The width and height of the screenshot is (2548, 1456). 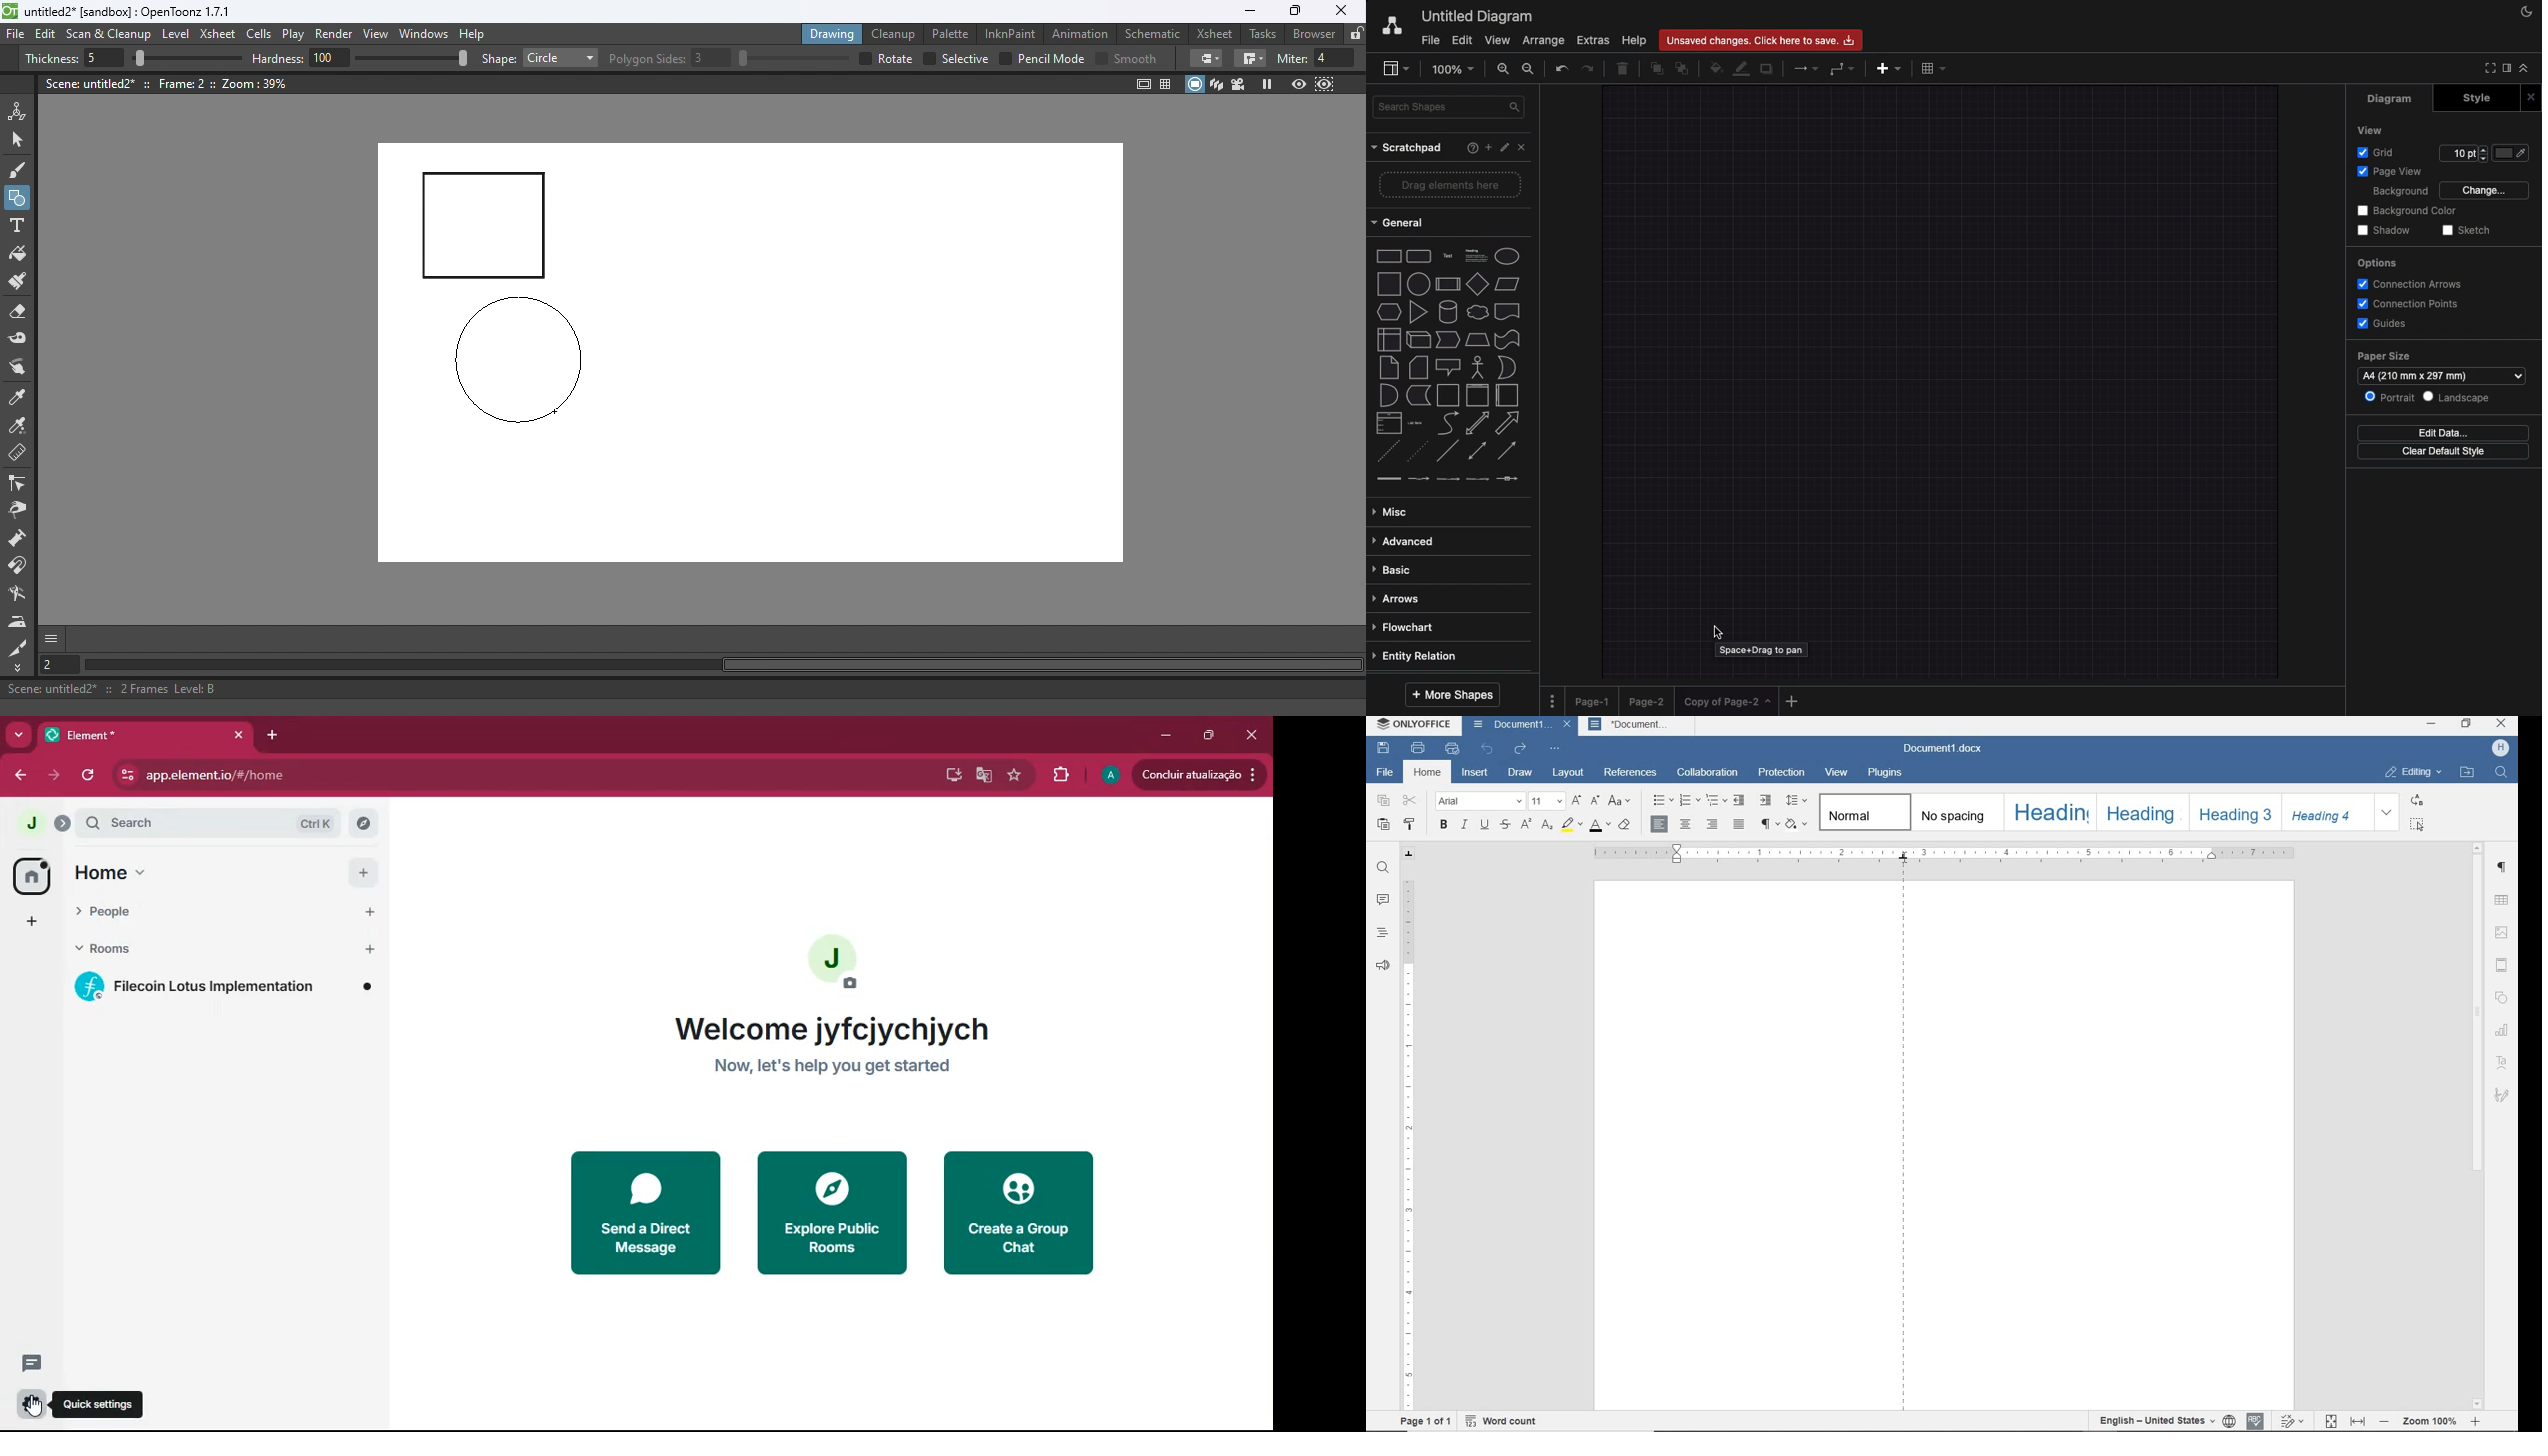 What do you see at coordinates (1594, 699) in the screenshot?
I see `Page 1` at bounding box center [1594, 699].